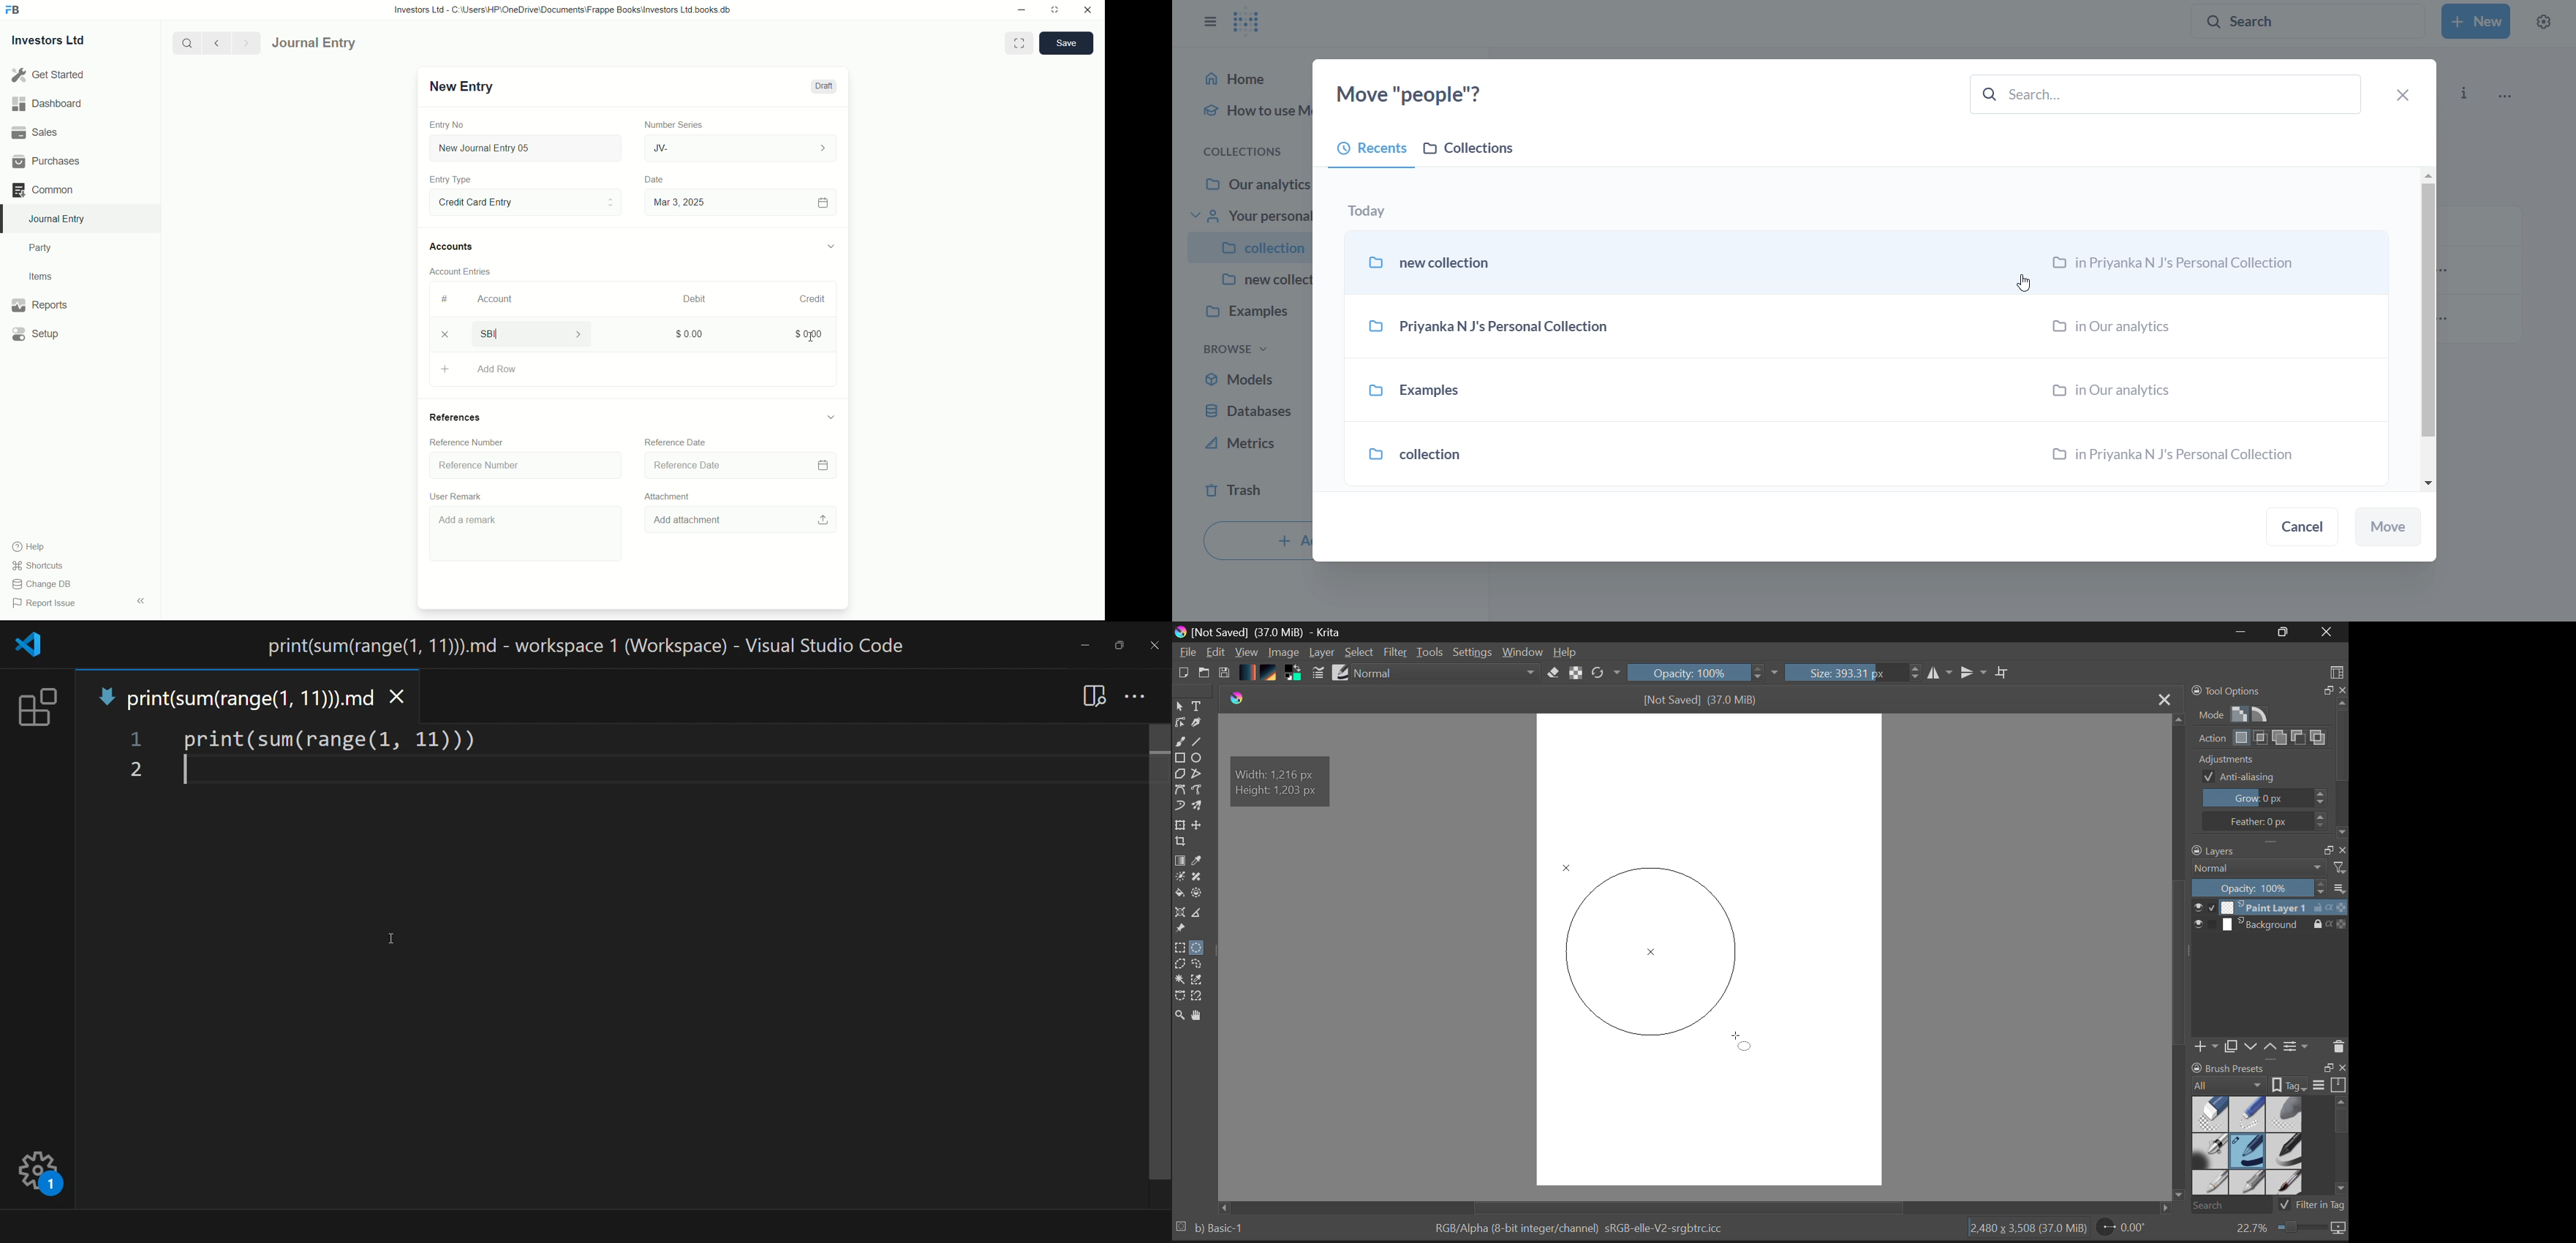 This screenshot has width=2576, height=1260. Describe the element at coordinates (459, 86) in the screenshot. I see `New Entry` at that location.